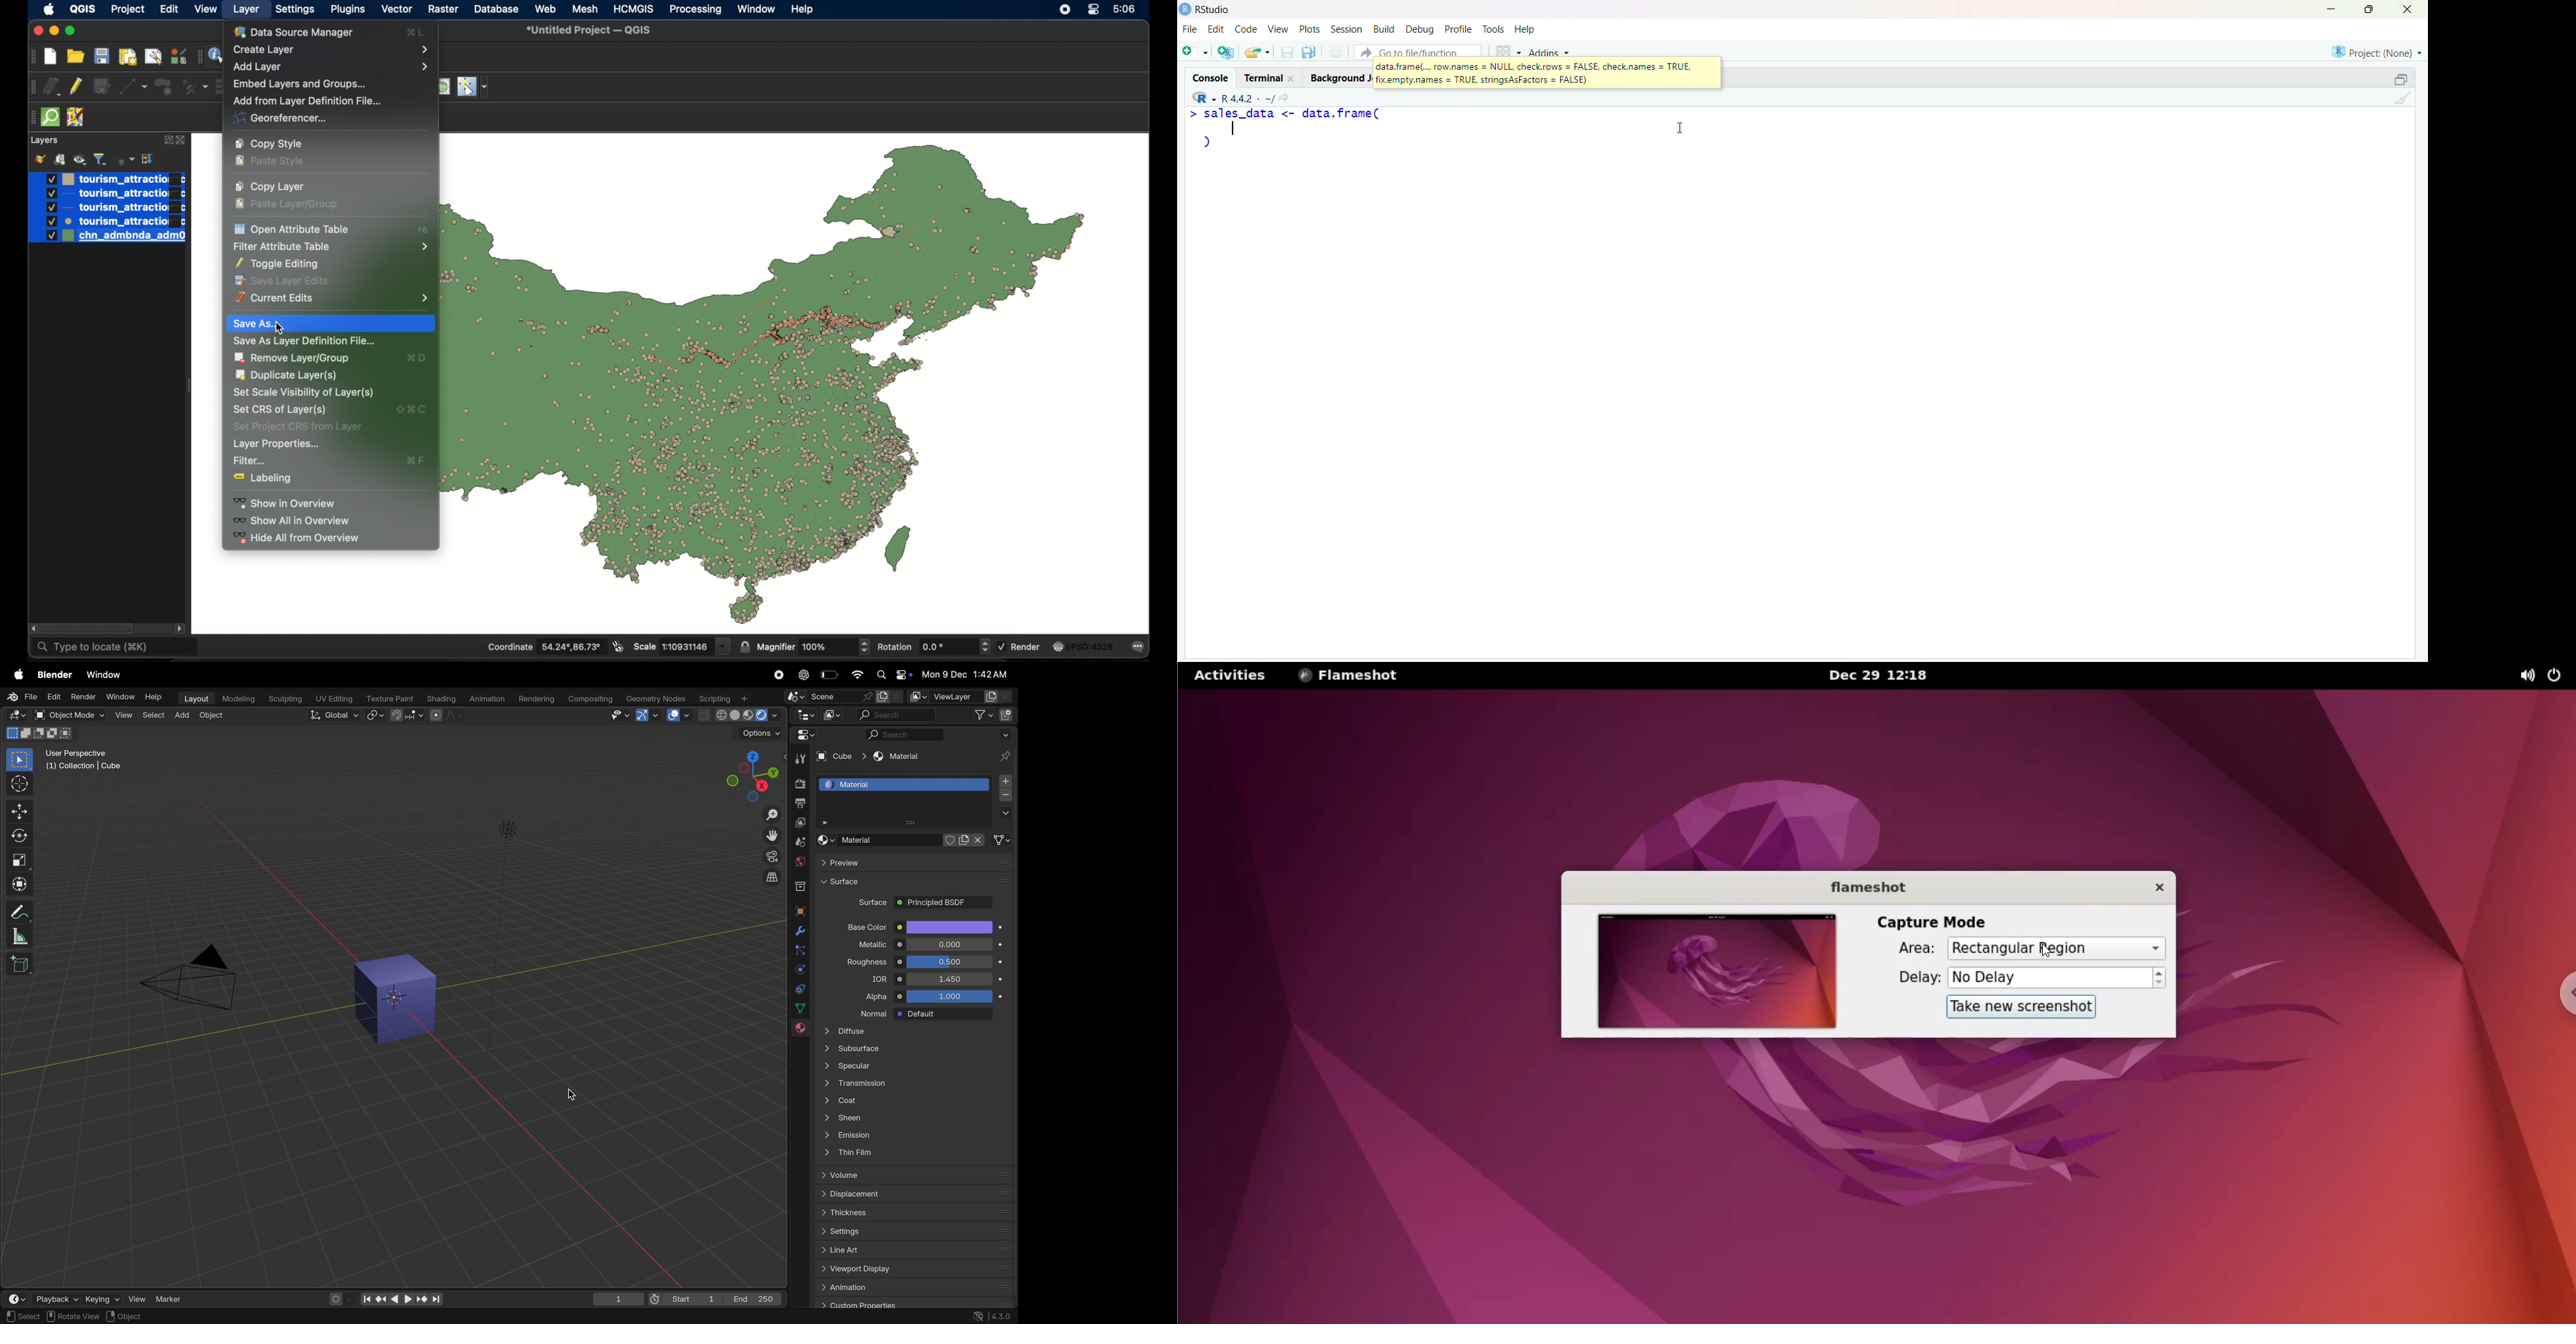 The image size is (2576, 1344). What do you see at coordinates (1215, 31) in the screenshot?
I see `Edit` at bounding box center [1215, 31].